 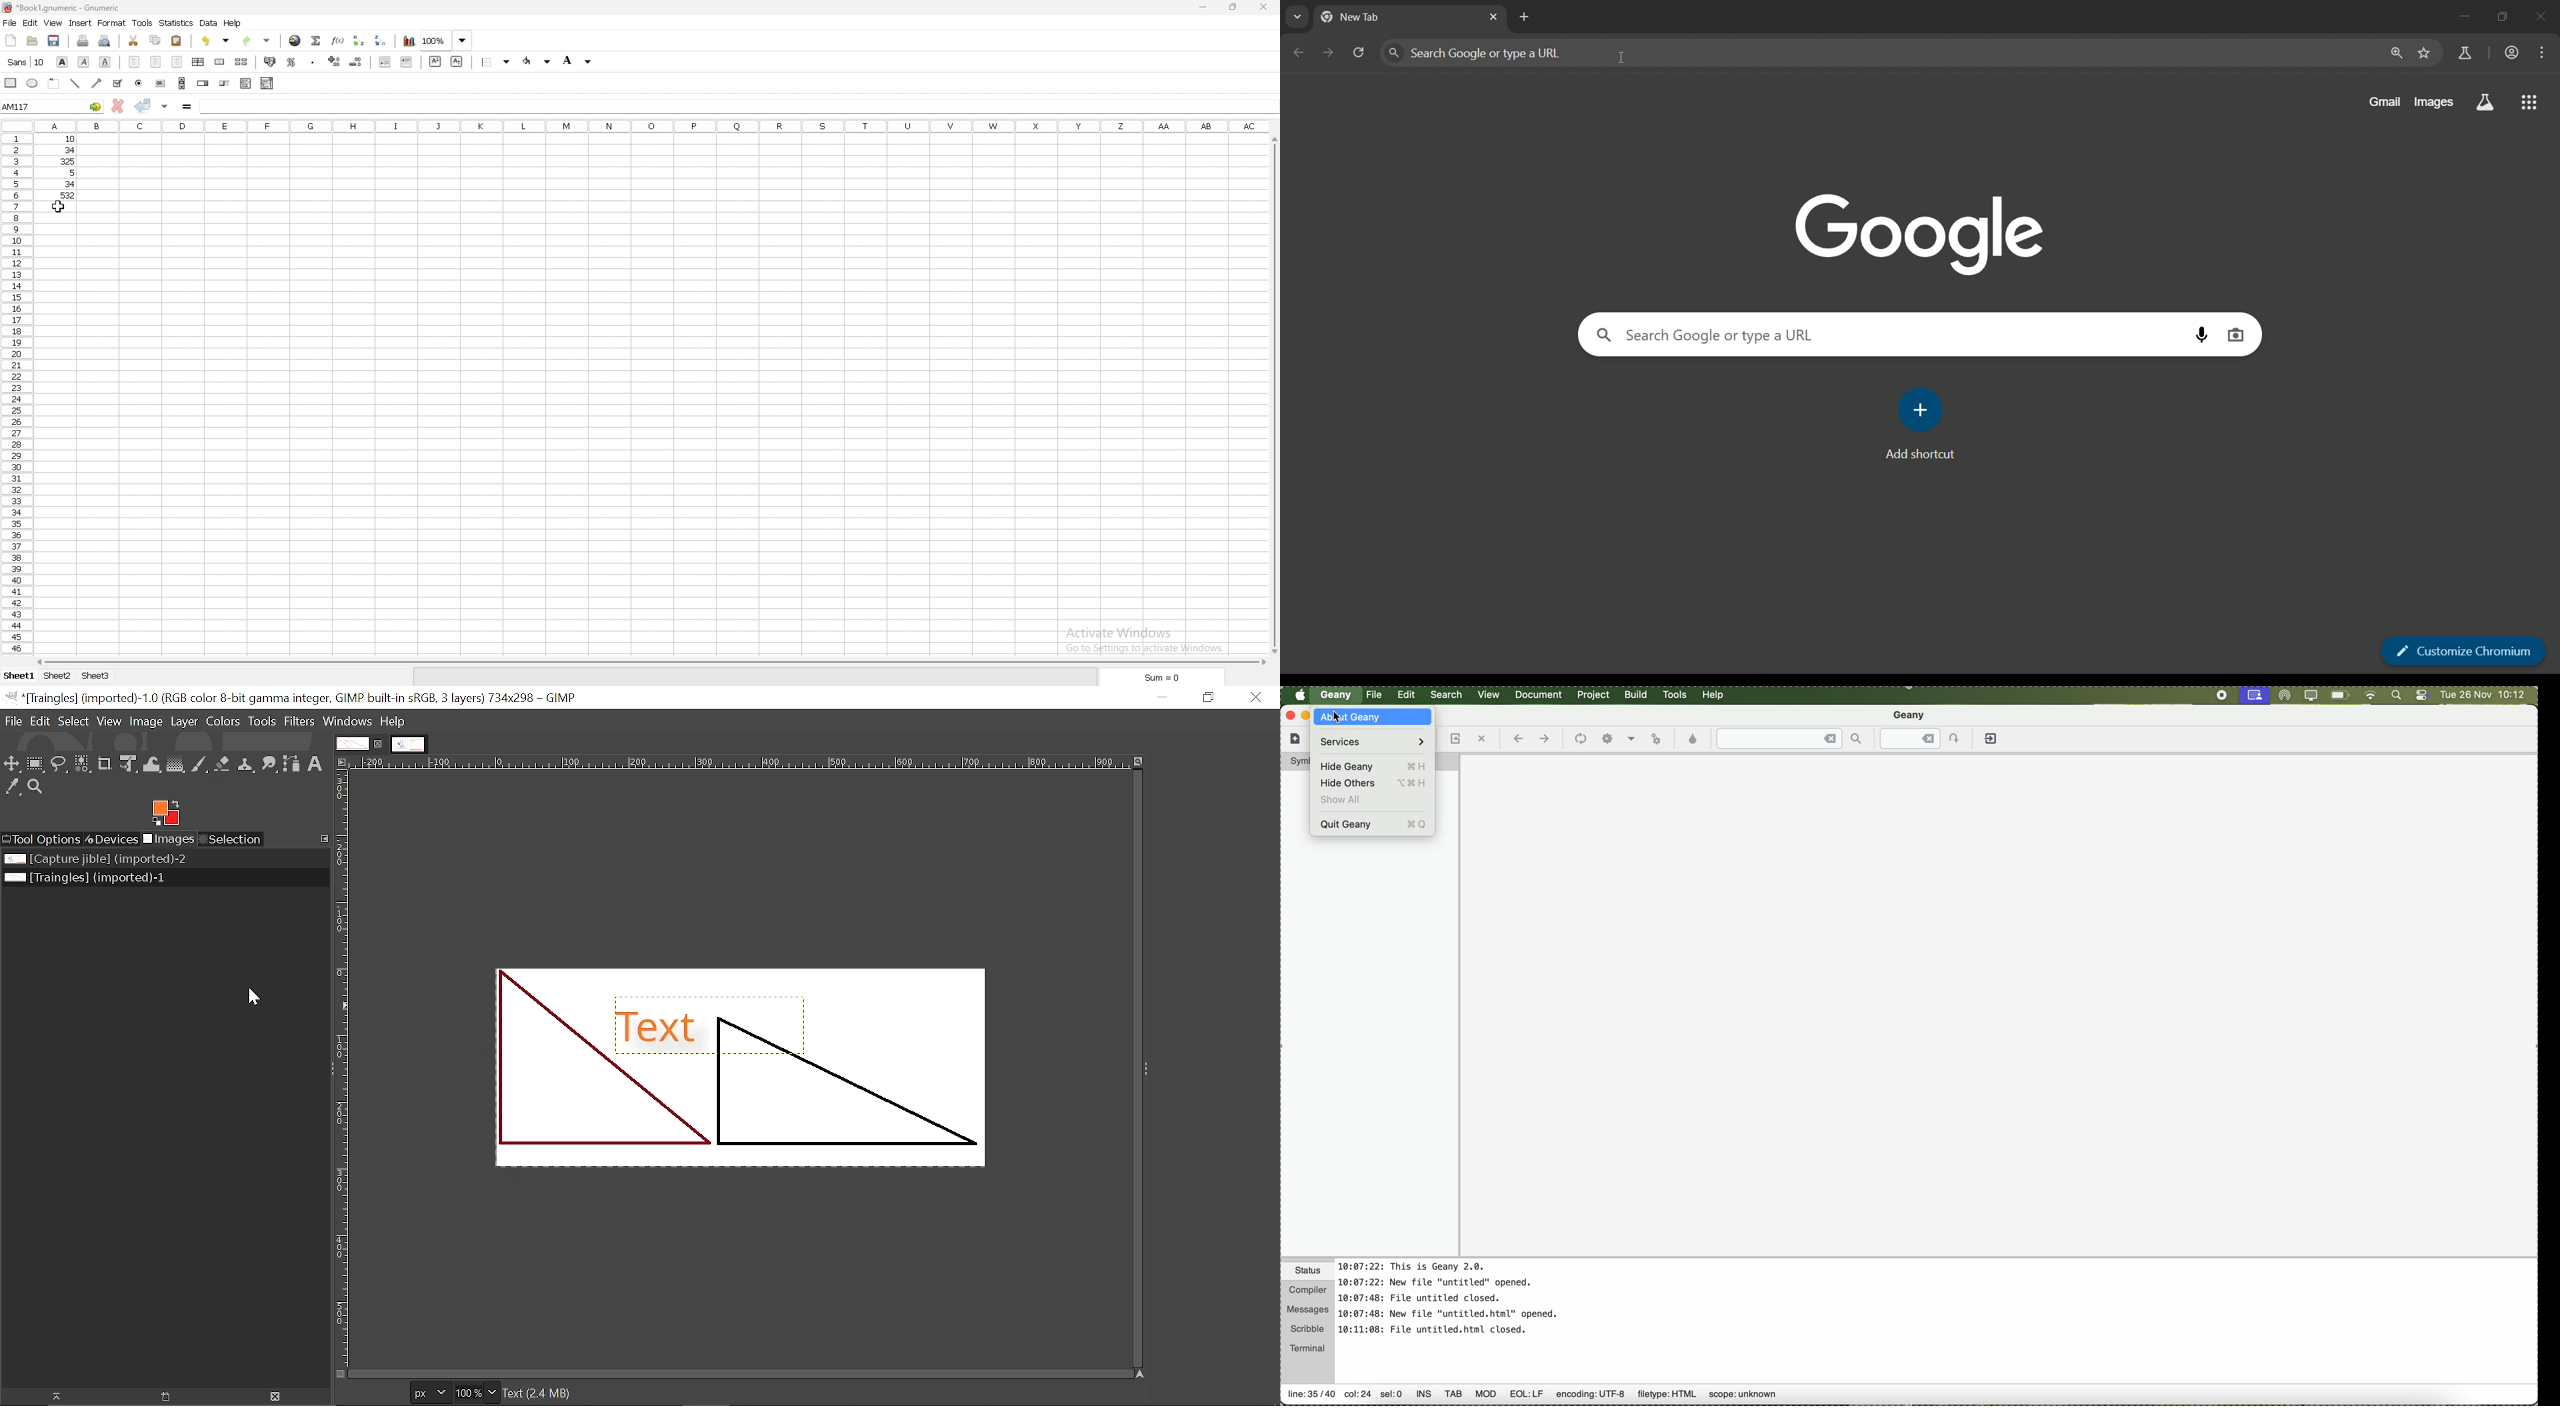 I want to click on go forward one page, so click(x=1327, y=53).